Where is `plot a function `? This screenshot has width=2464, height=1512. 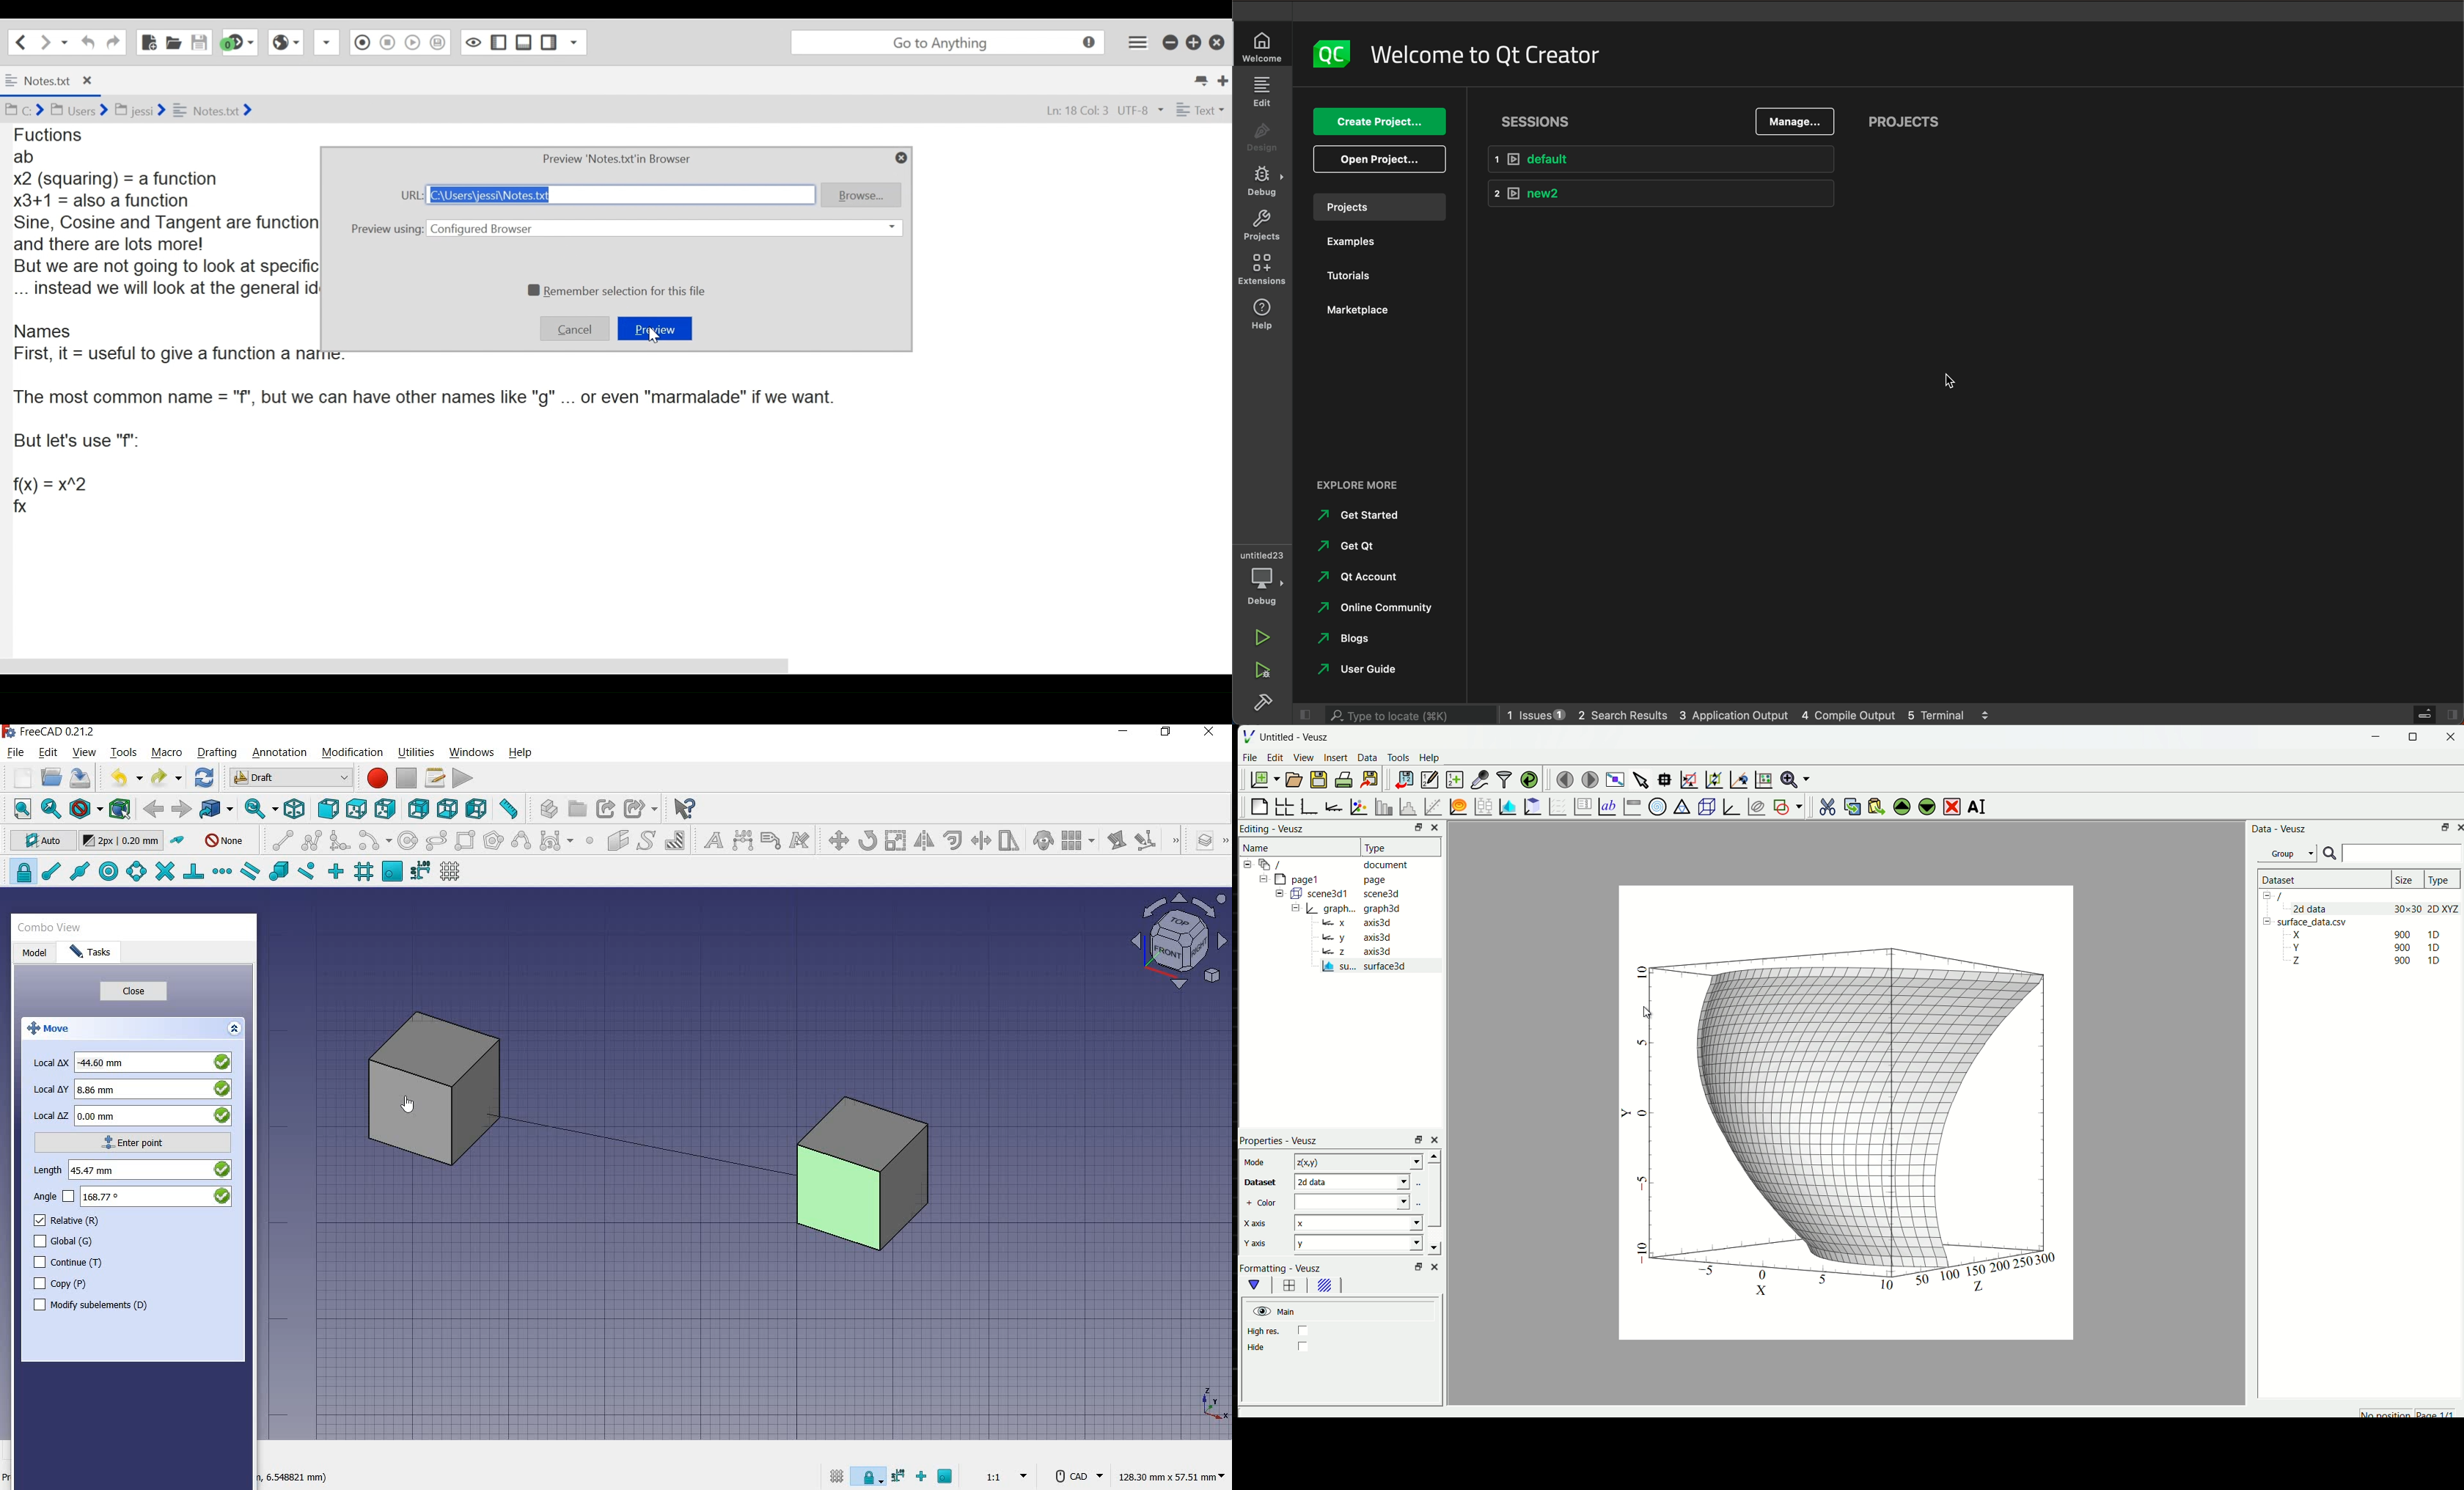
plot a function  is located at coordinates (1459, 806).